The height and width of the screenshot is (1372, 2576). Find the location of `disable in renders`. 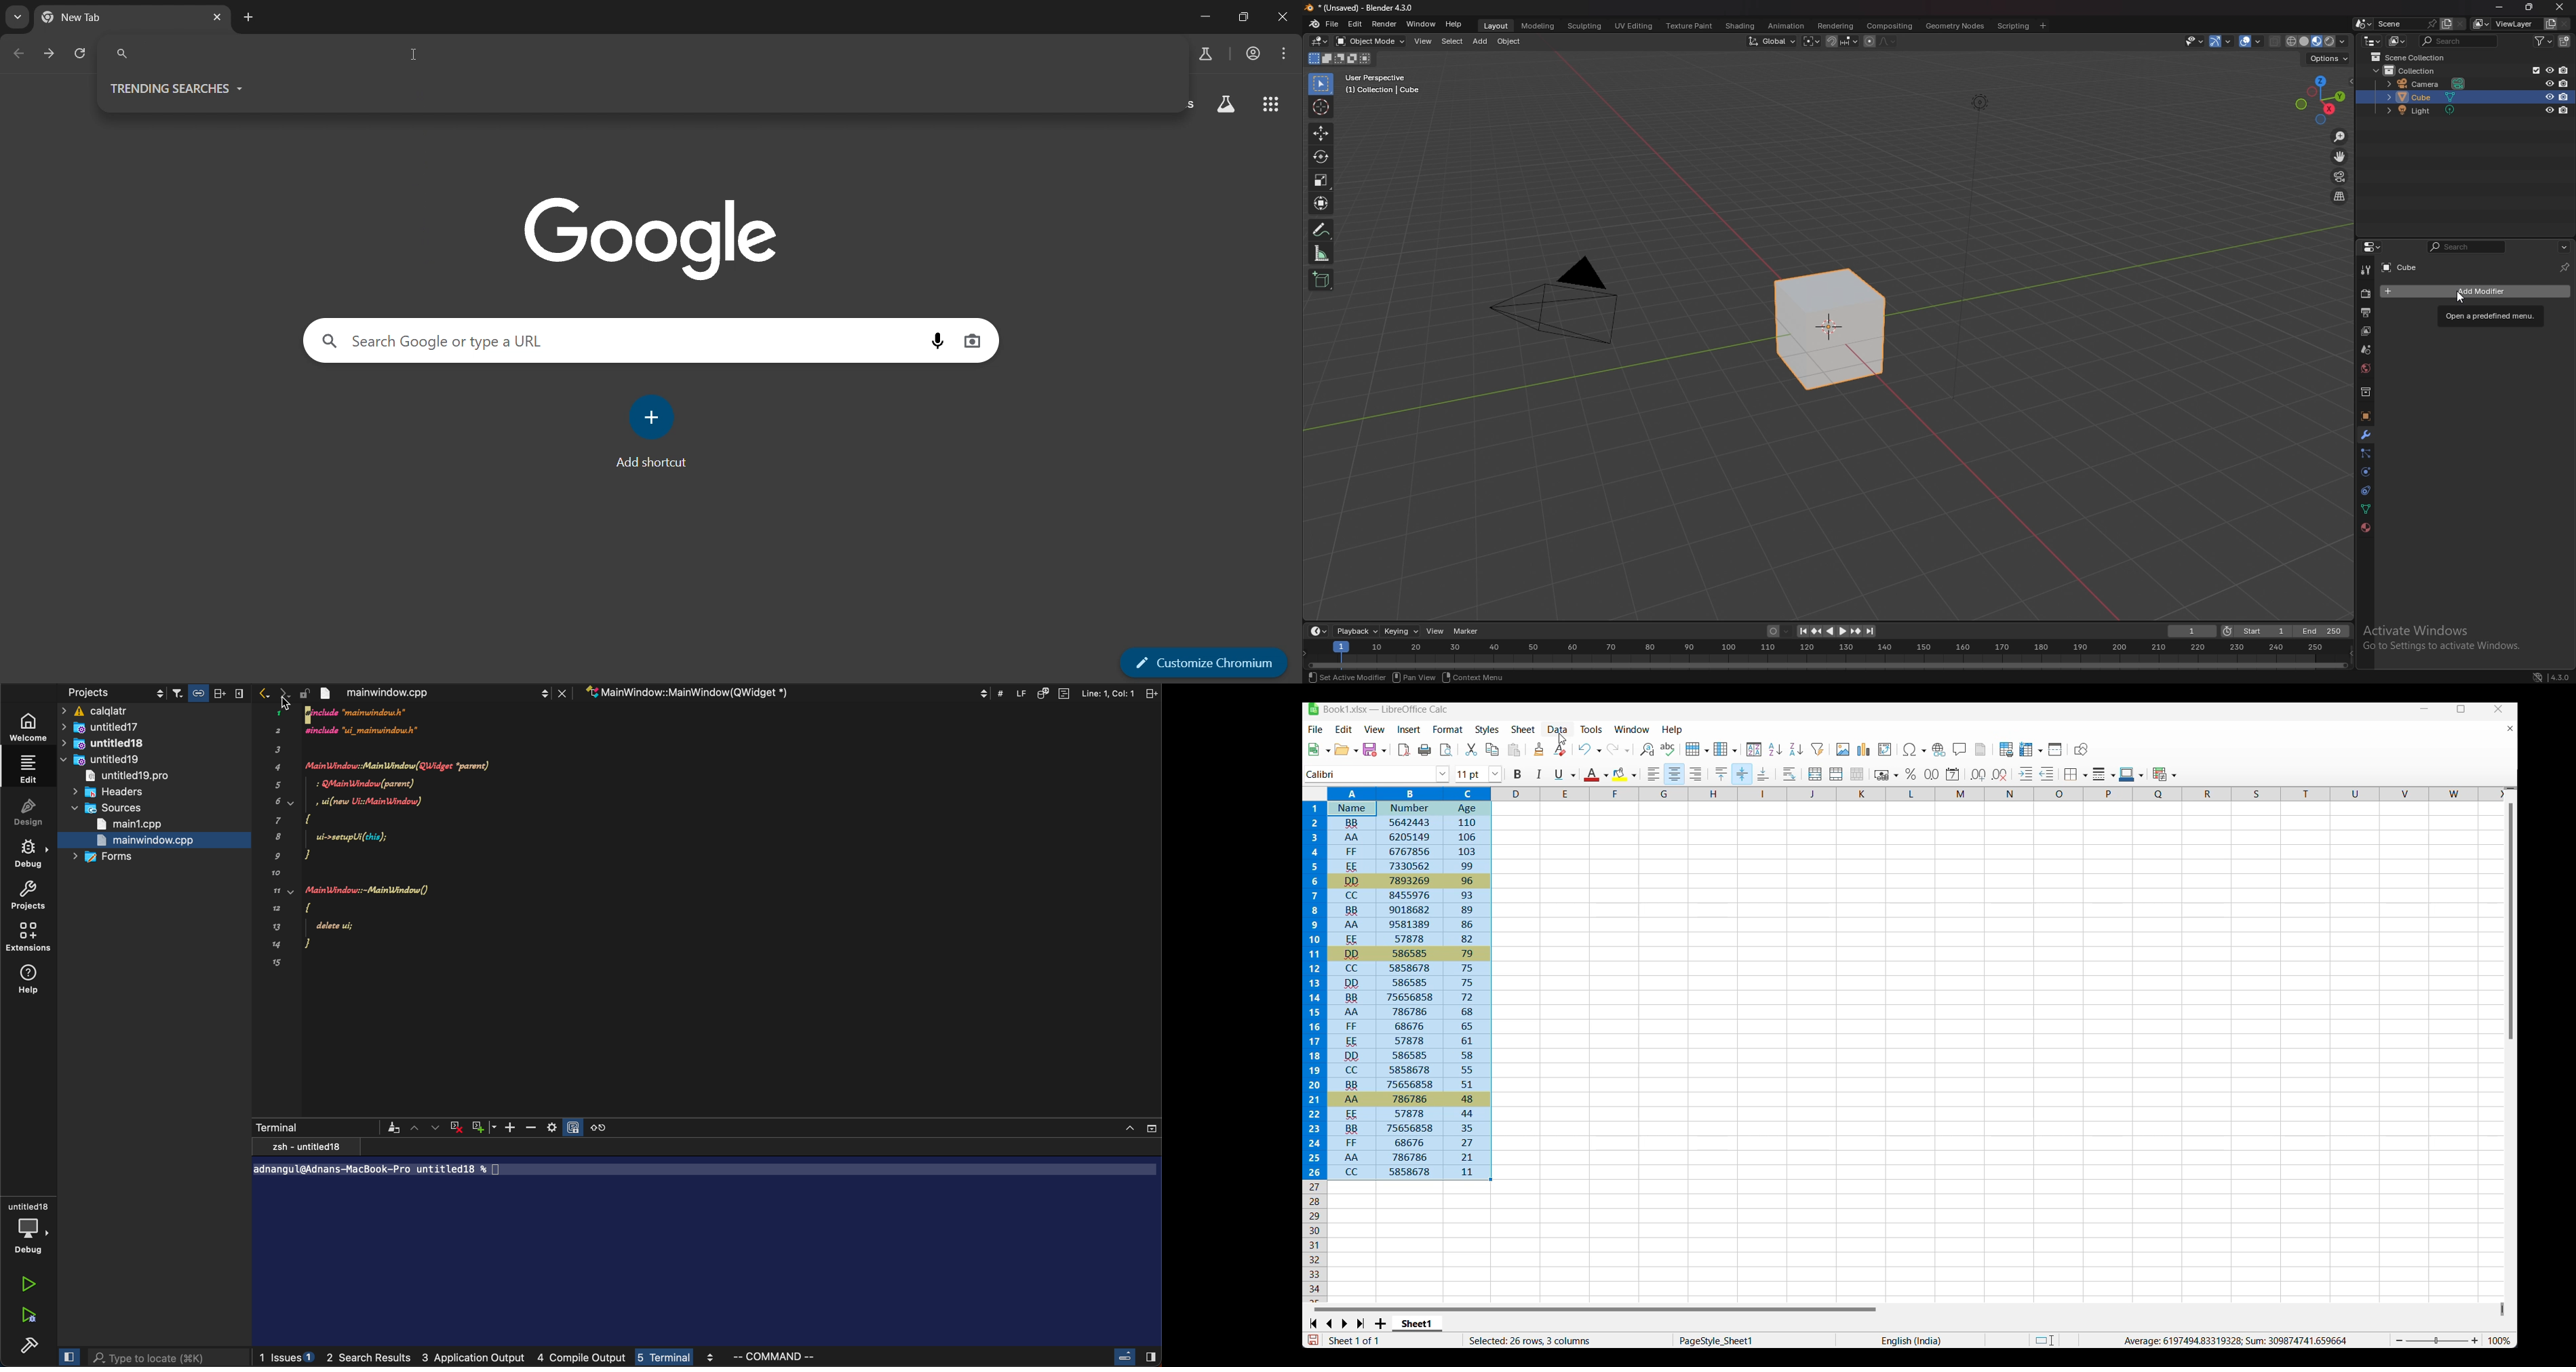

disable in renders is located at coordinates (2564, 96).